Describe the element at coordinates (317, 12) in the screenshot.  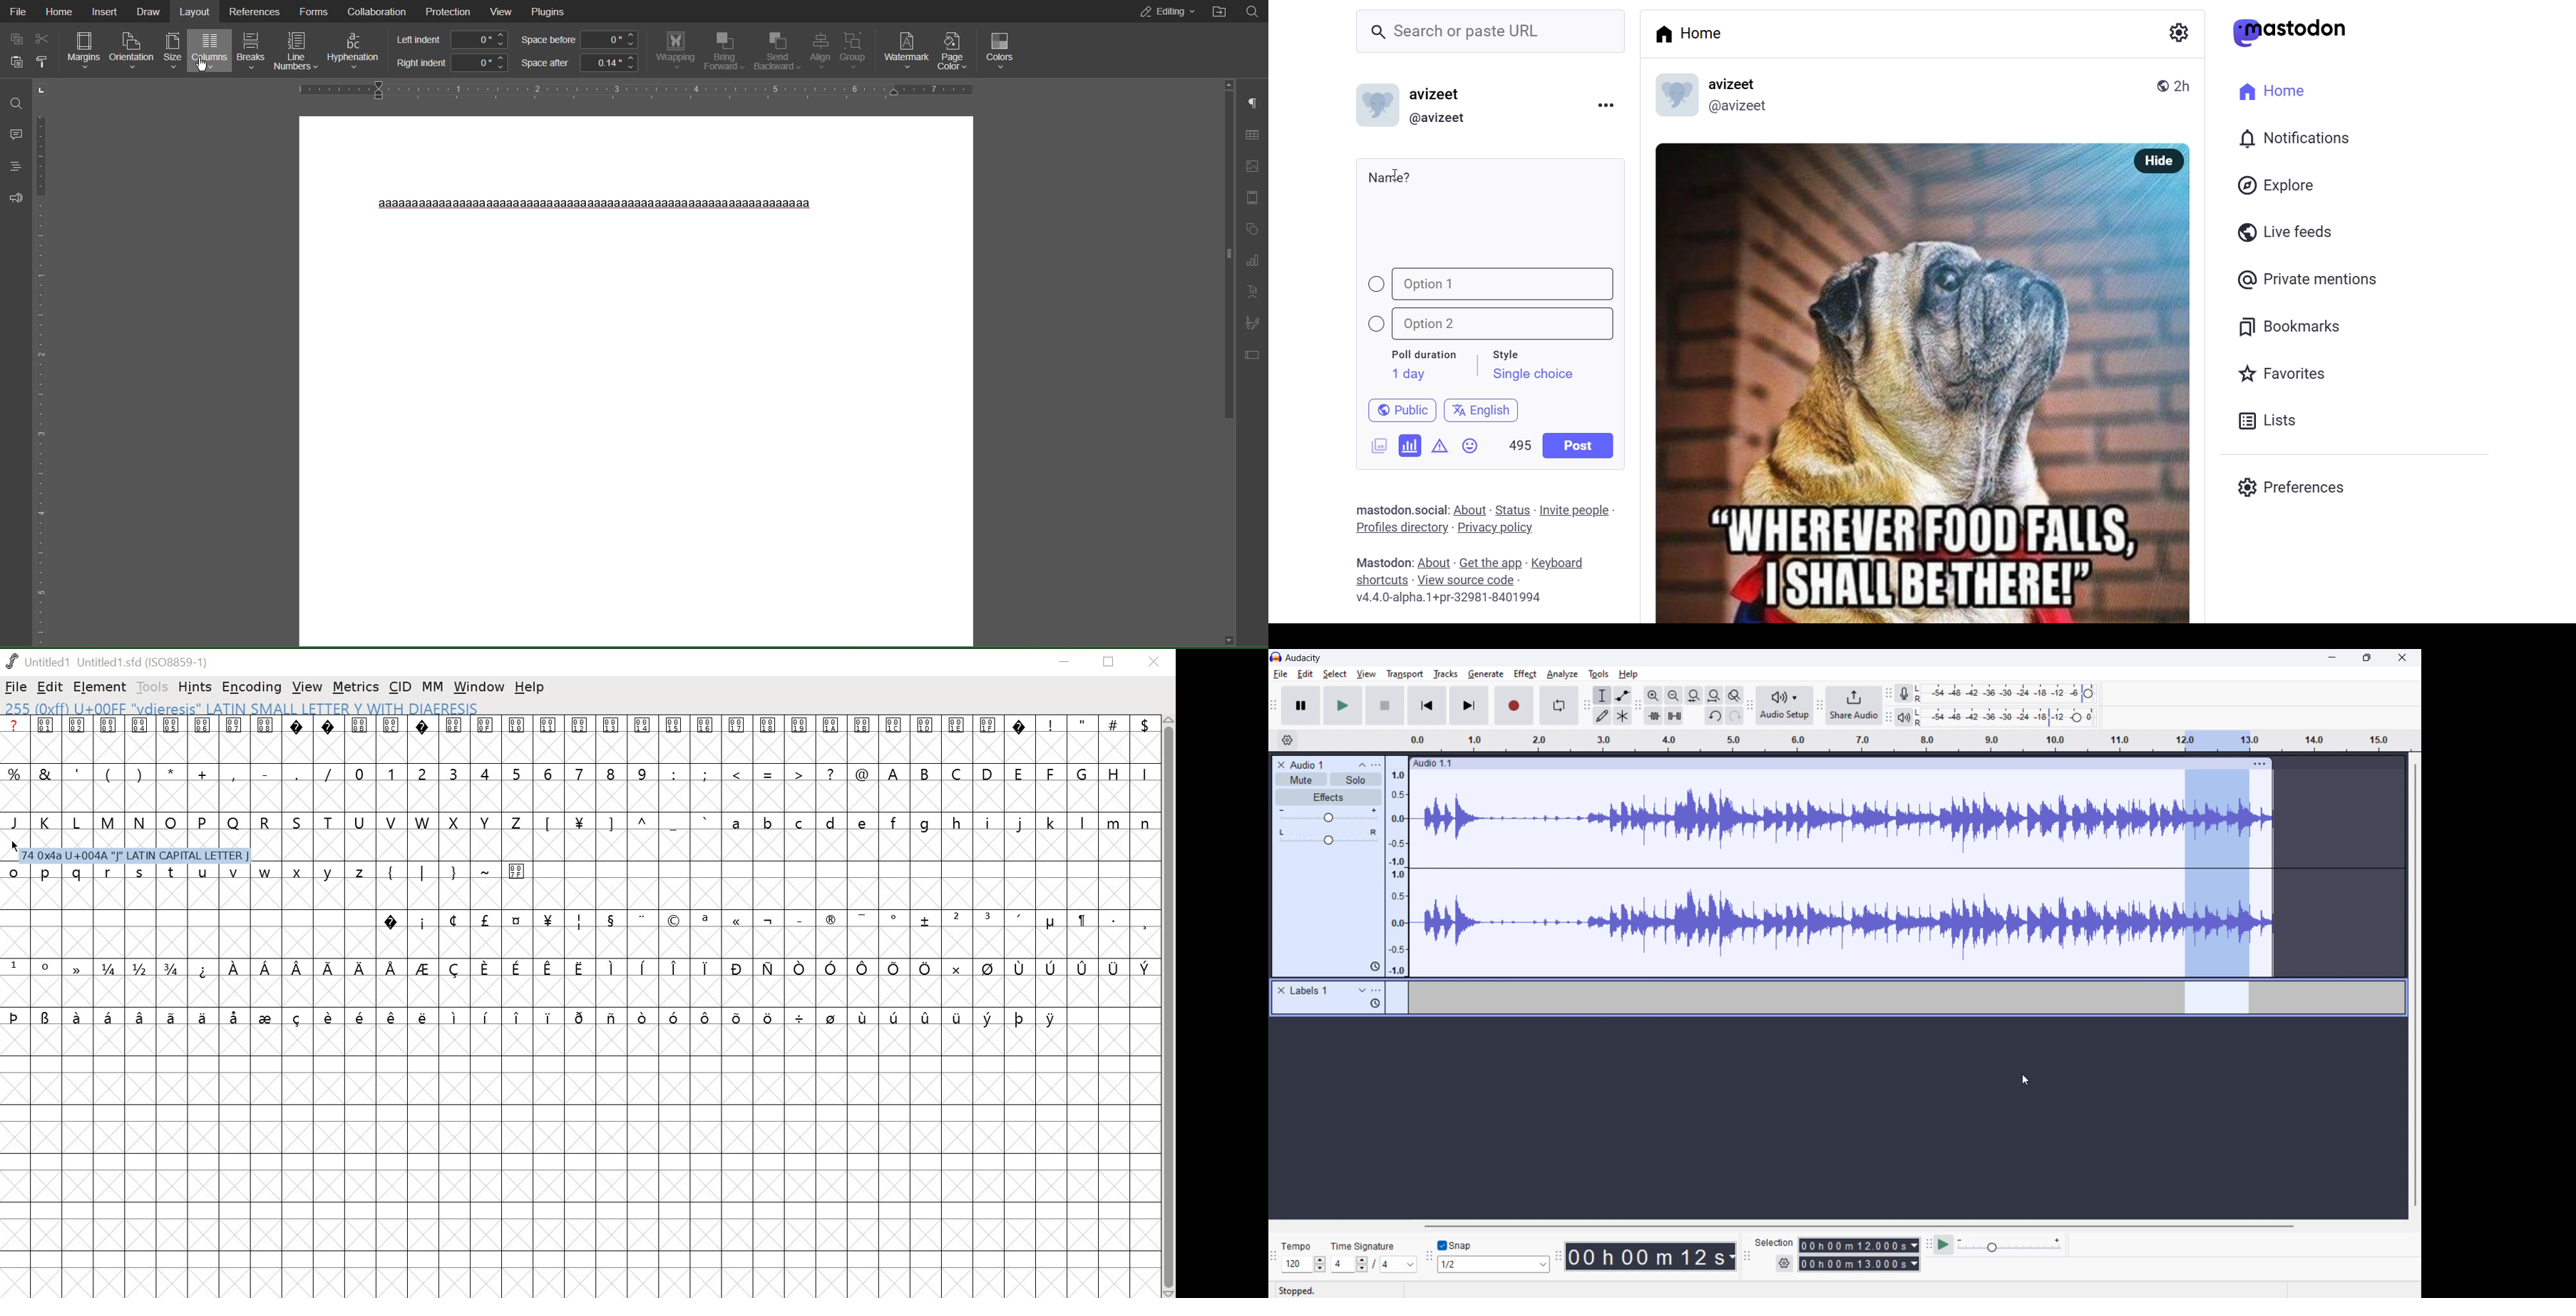
I see `Forms` at that location.